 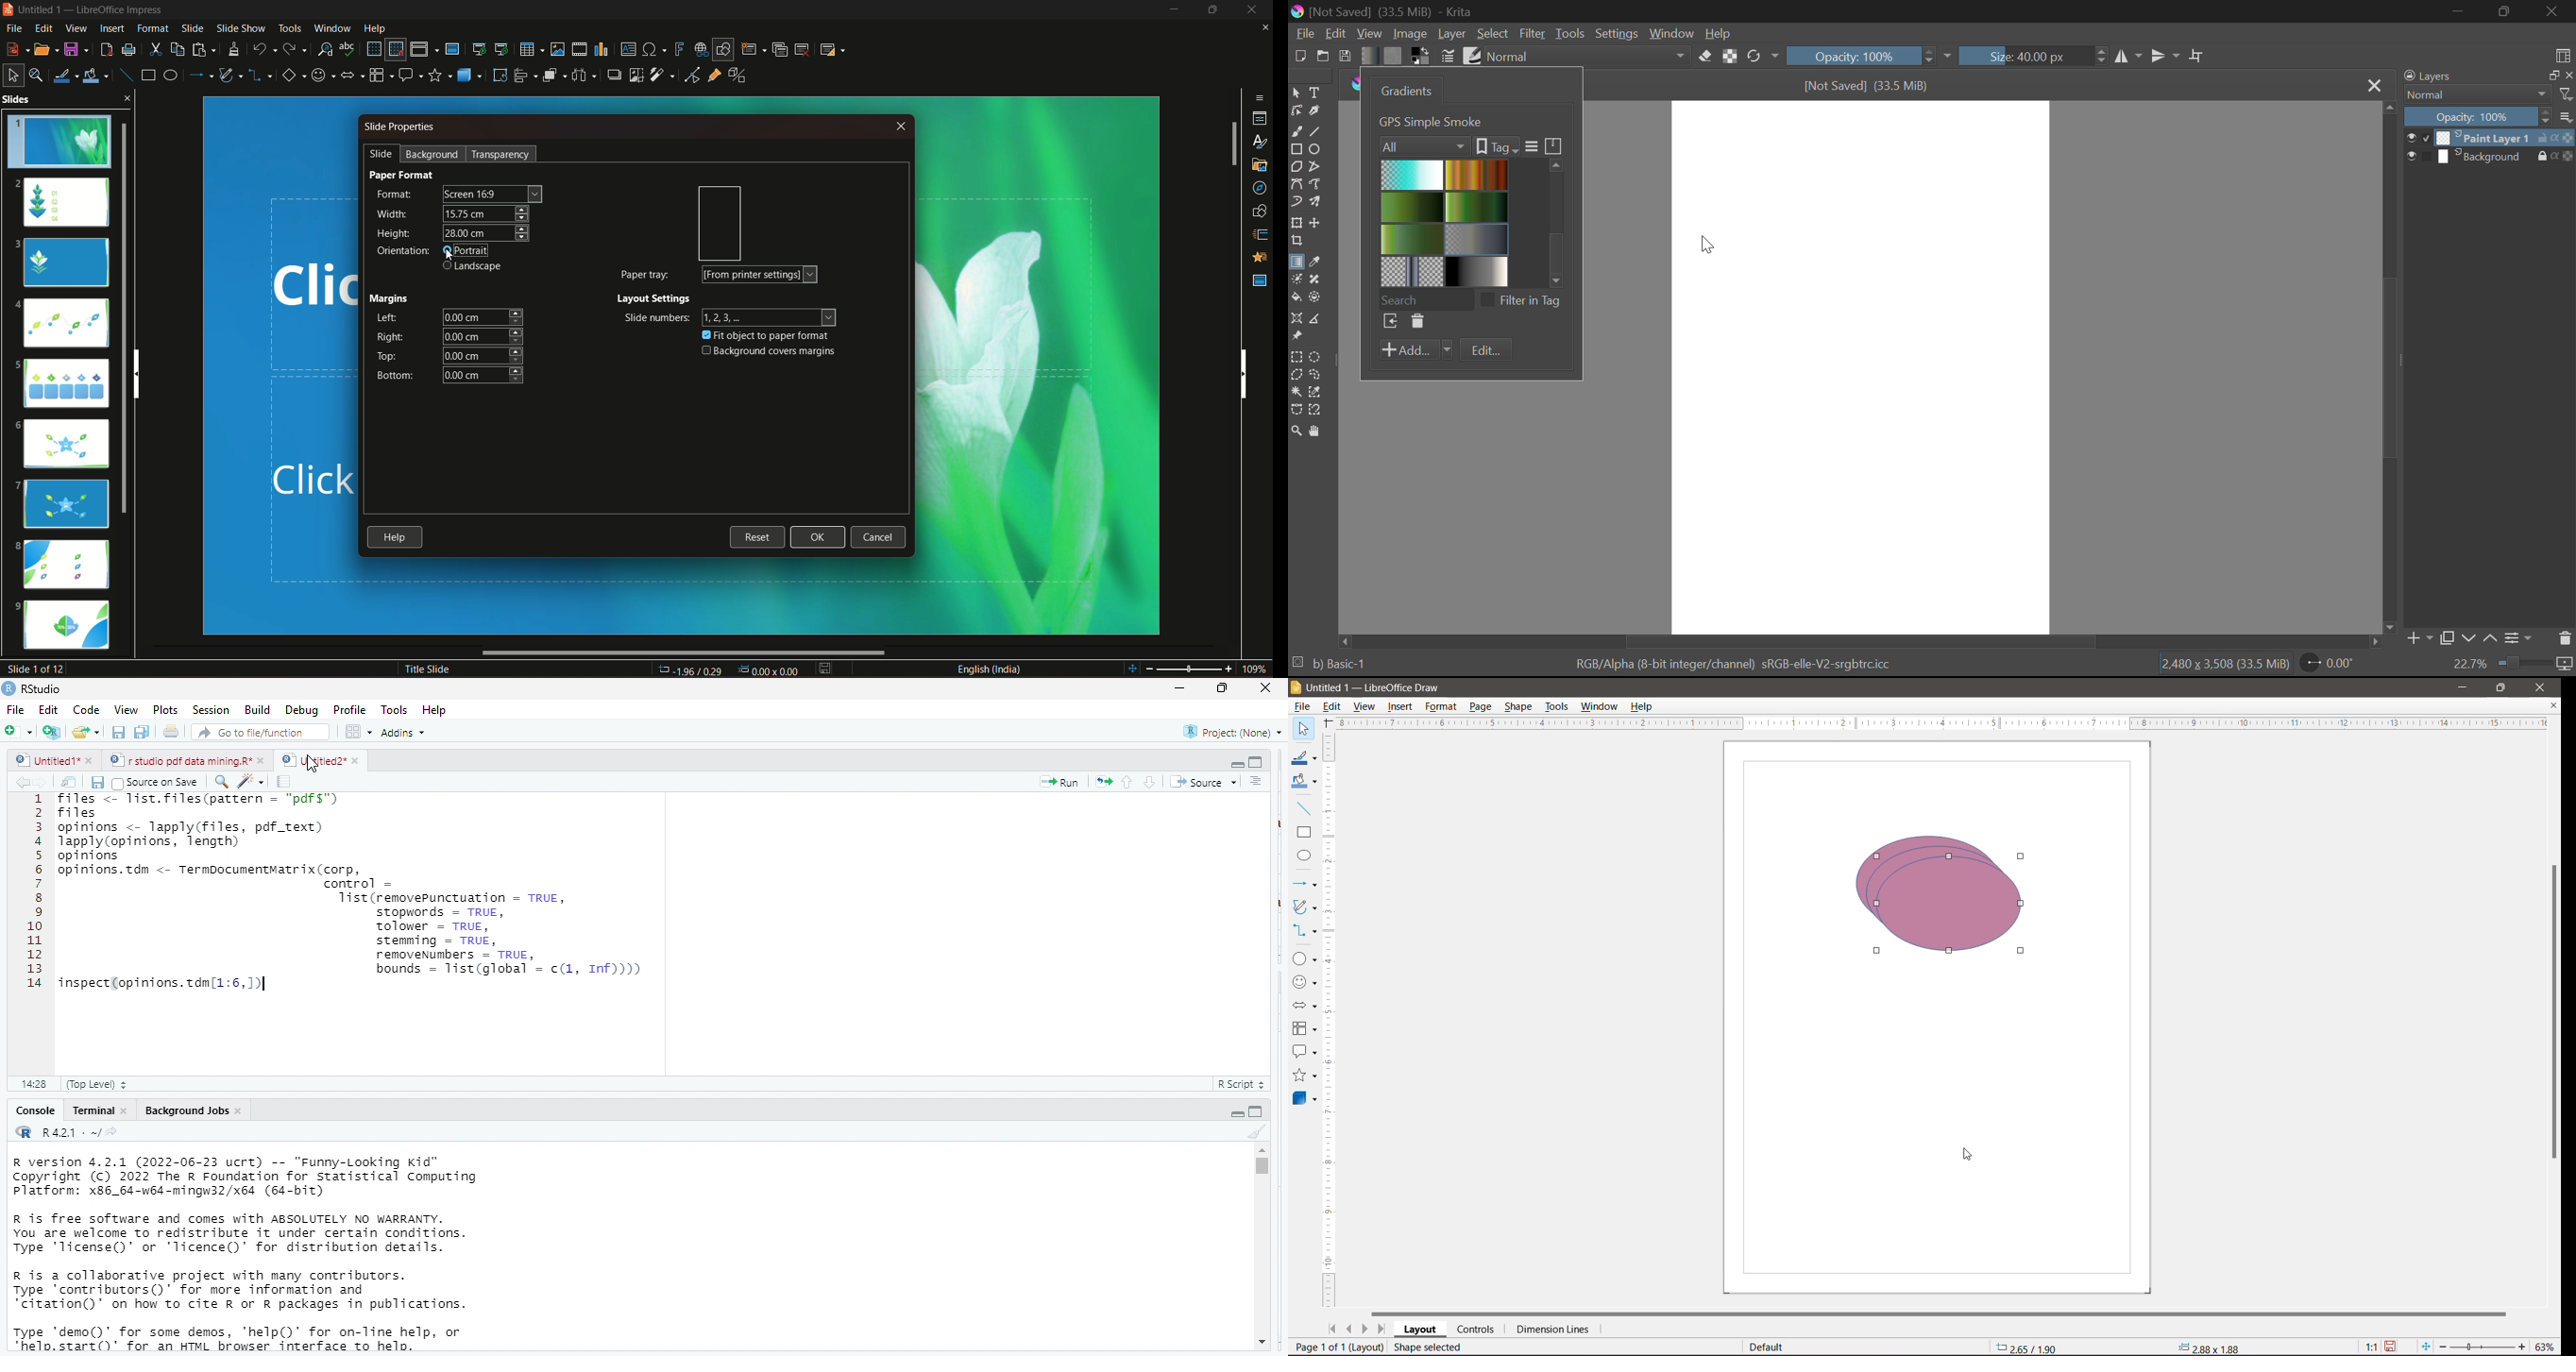 I want to click on Line Color, so click(x=1305, y=756).